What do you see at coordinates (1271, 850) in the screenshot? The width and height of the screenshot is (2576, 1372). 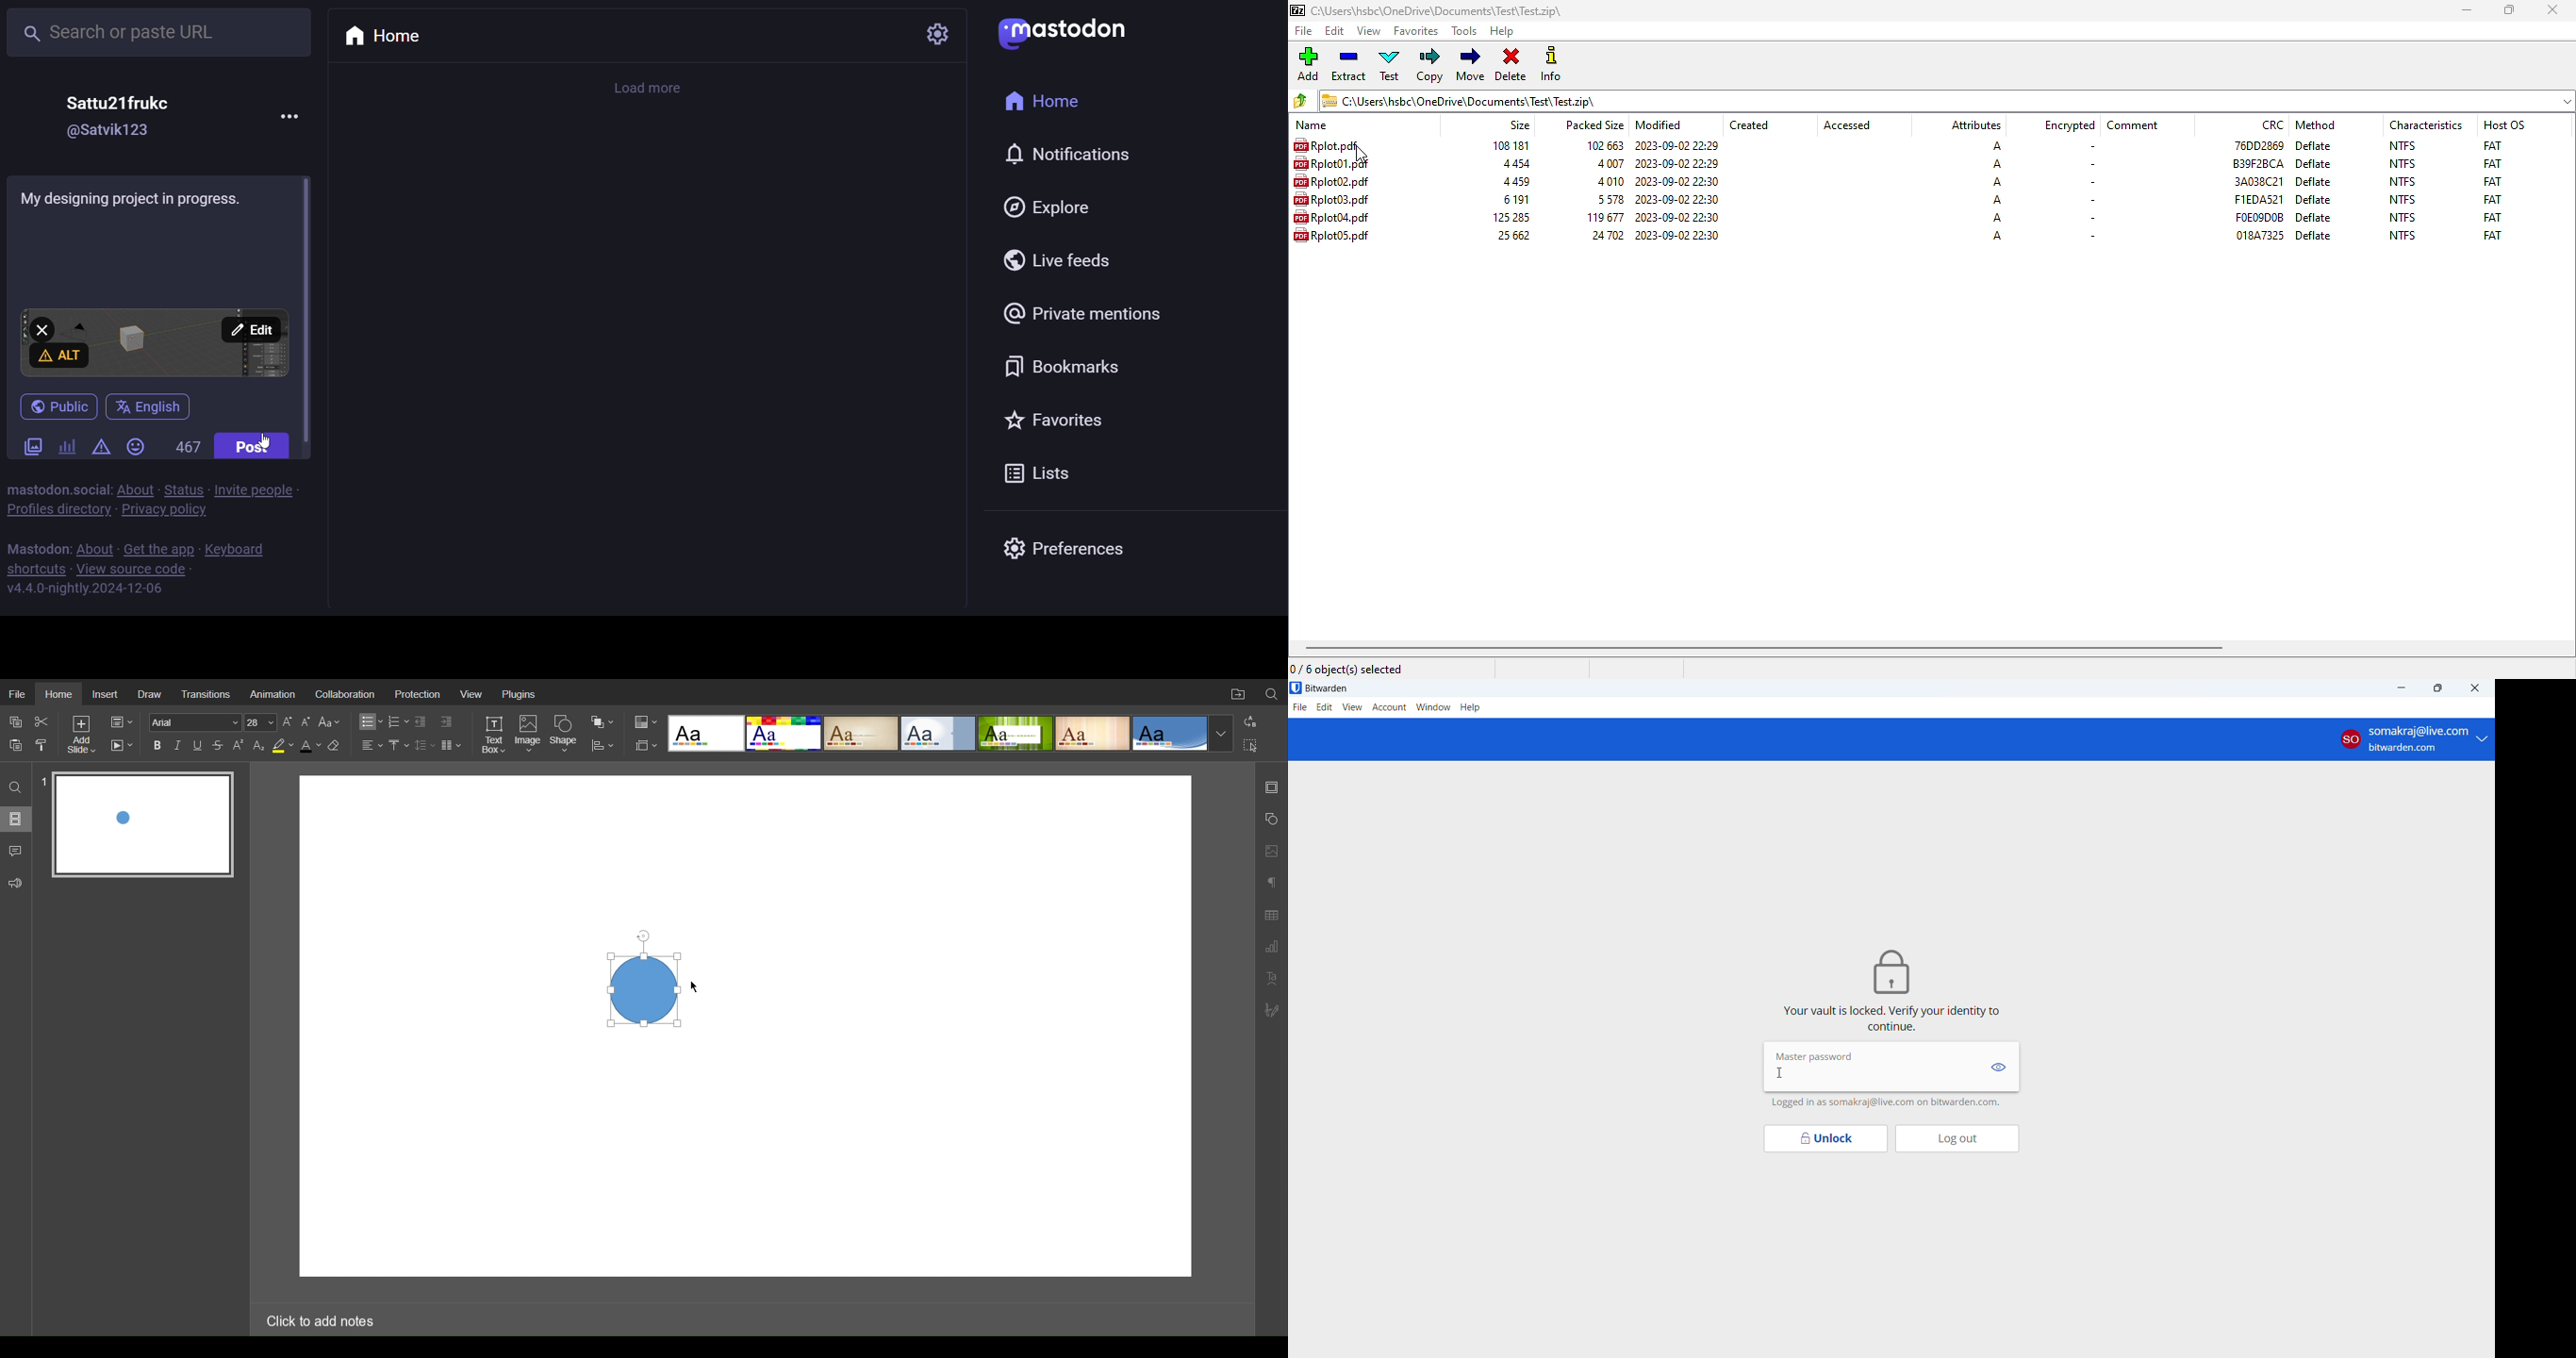 I see `Image Settings` at bounding box center [1271, 850].